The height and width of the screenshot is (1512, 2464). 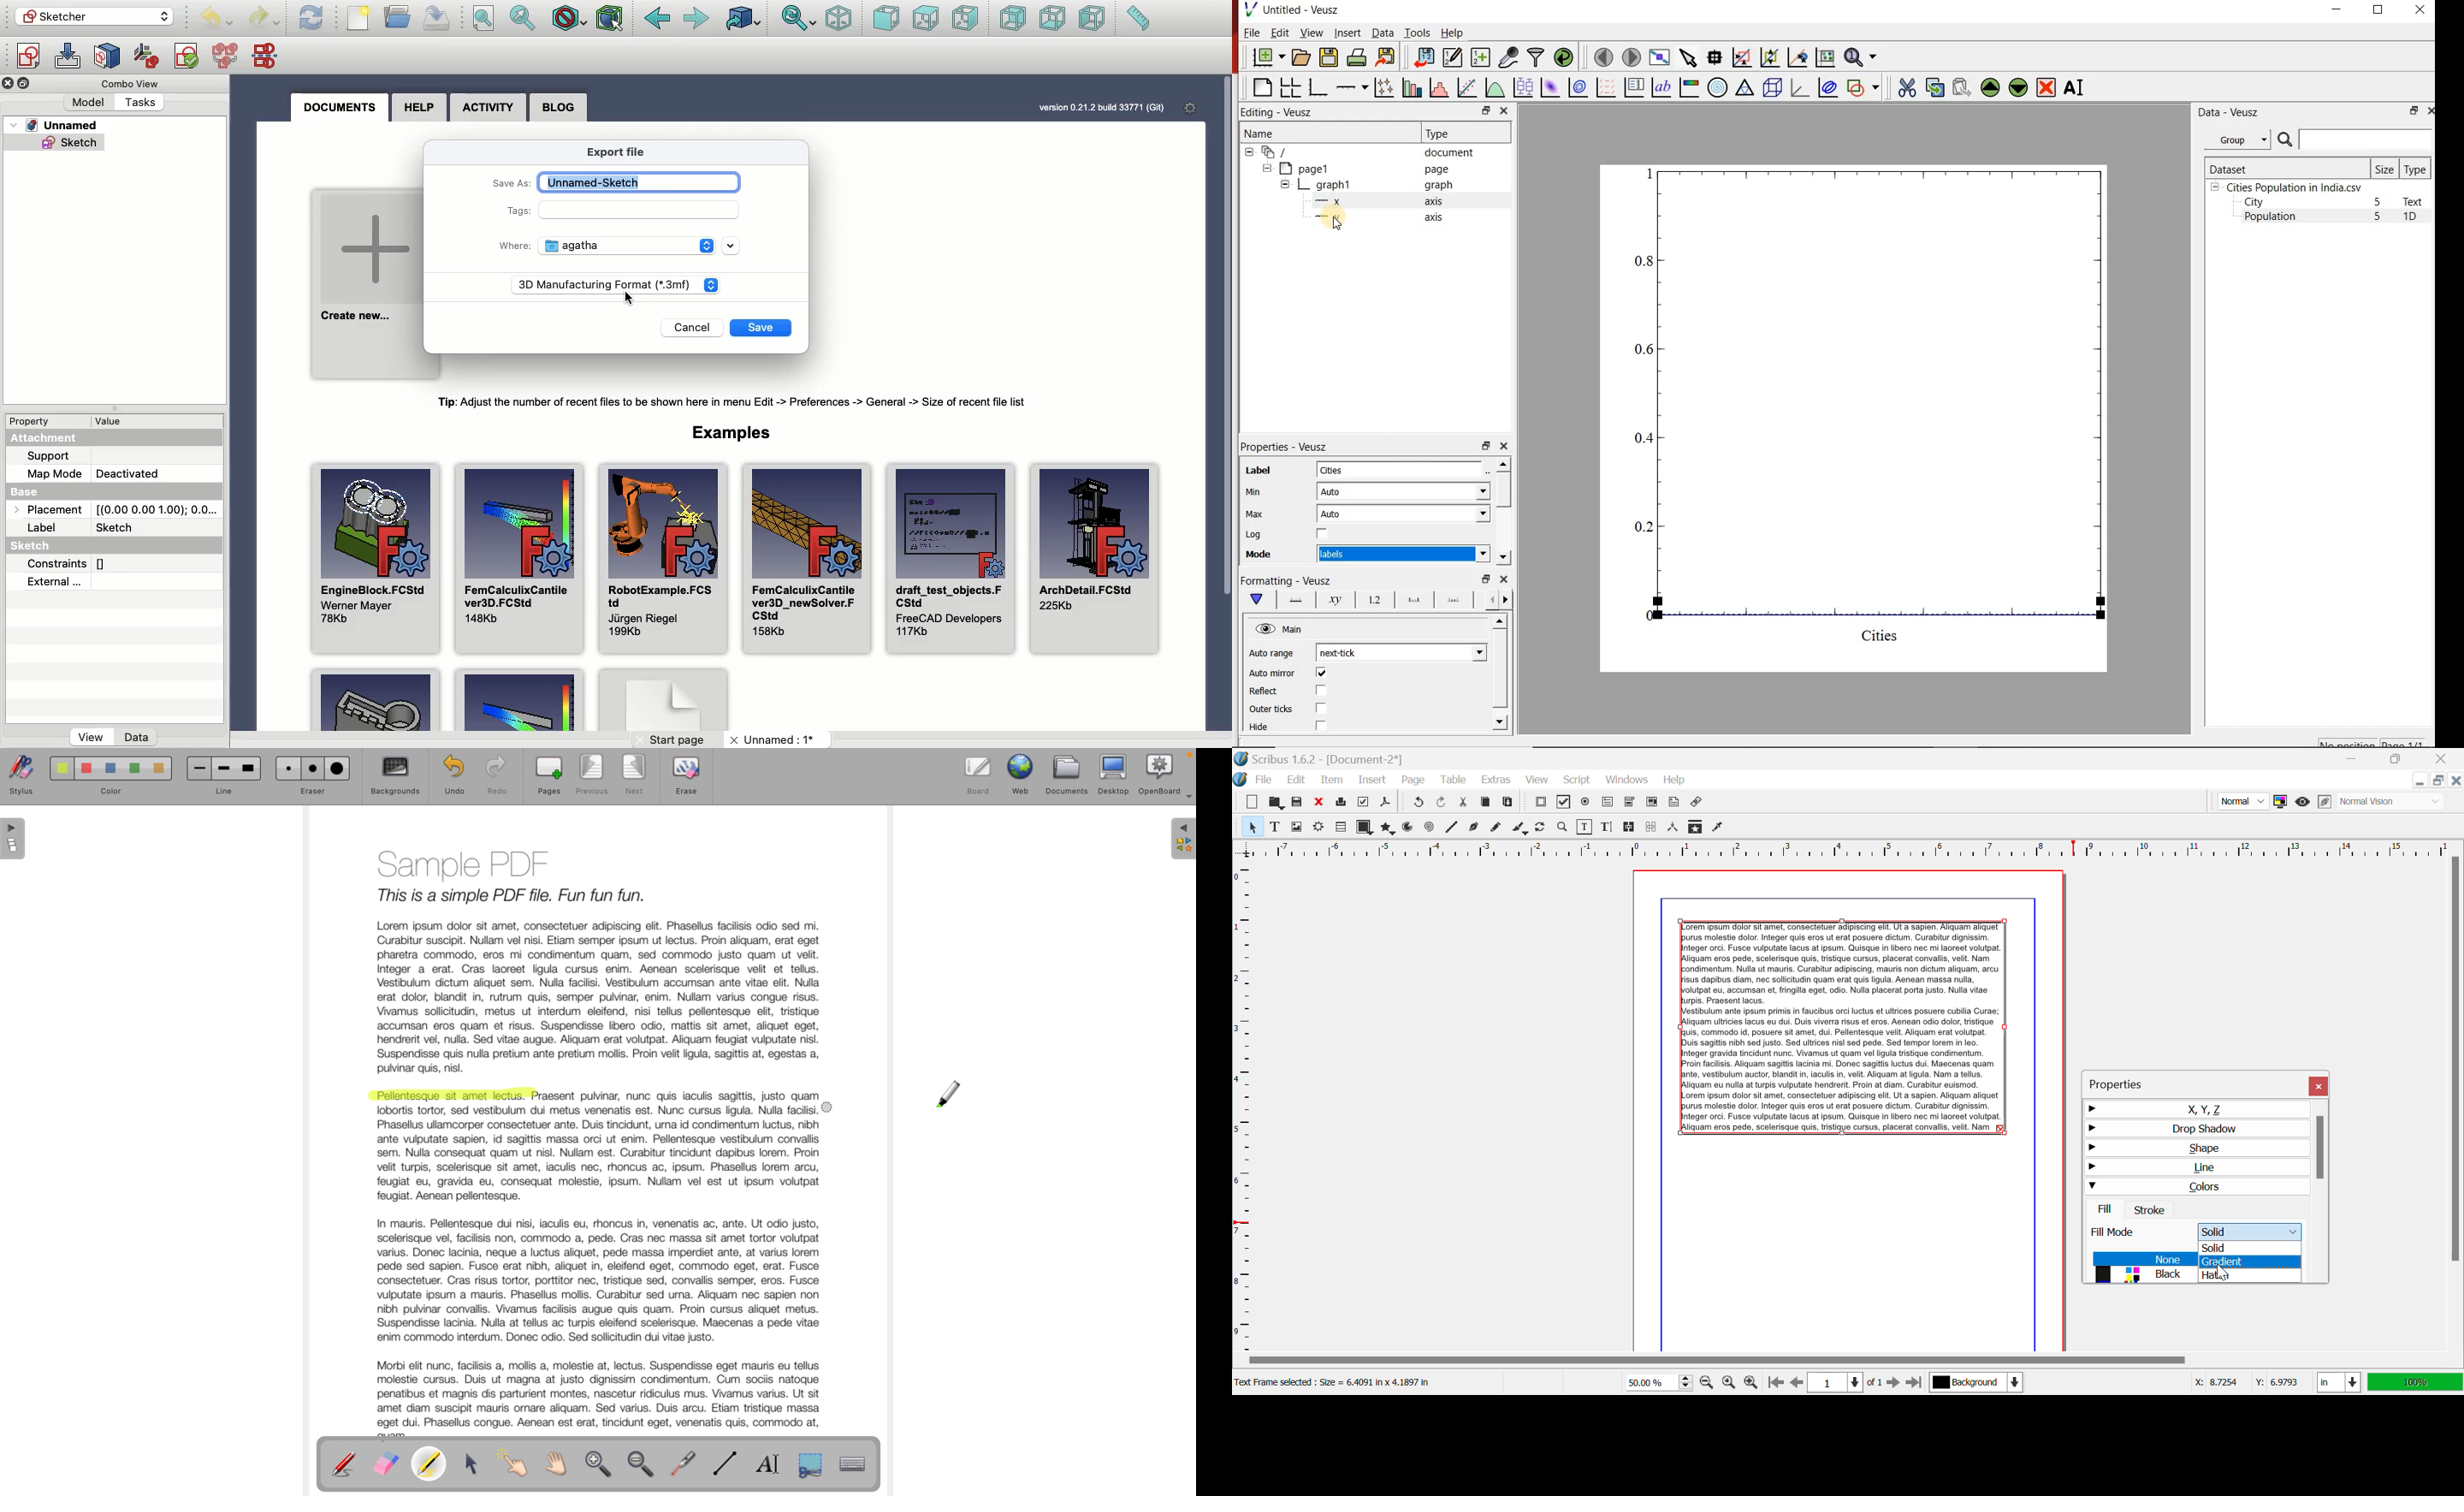 What do you see at coordinates (2143, 1259) in the screenshot?
I see `None` at bounding box center [2143, 1259].